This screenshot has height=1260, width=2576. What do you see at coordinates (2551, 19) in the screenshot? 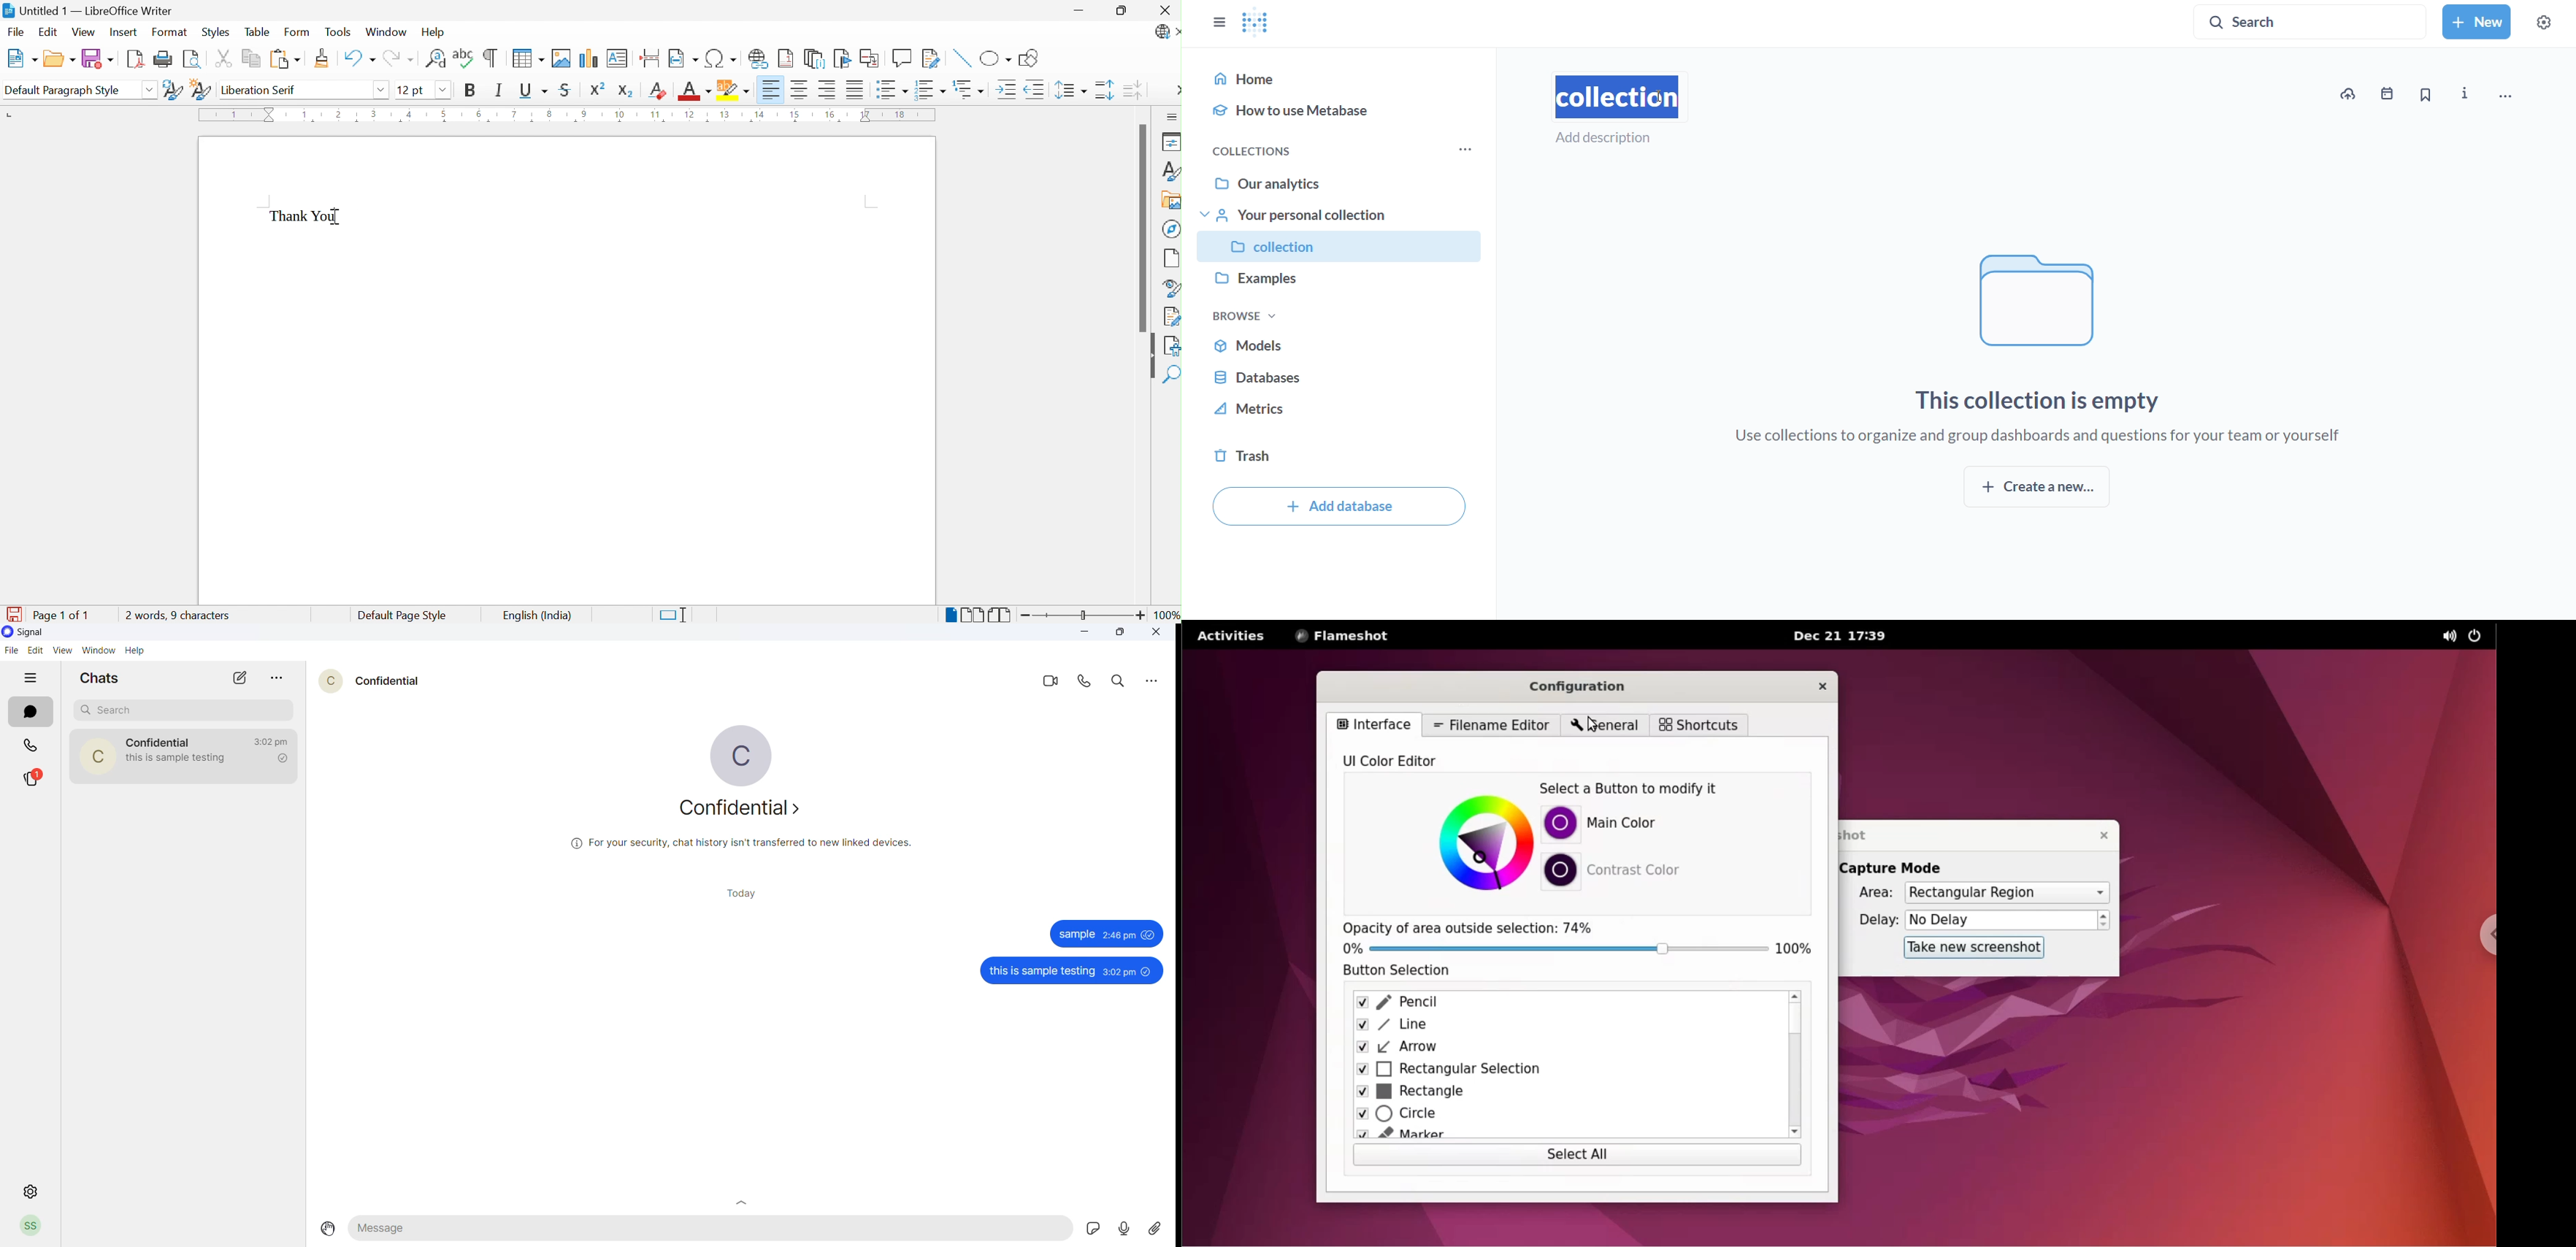
I see `settings` at bounding box center [2551, 19].